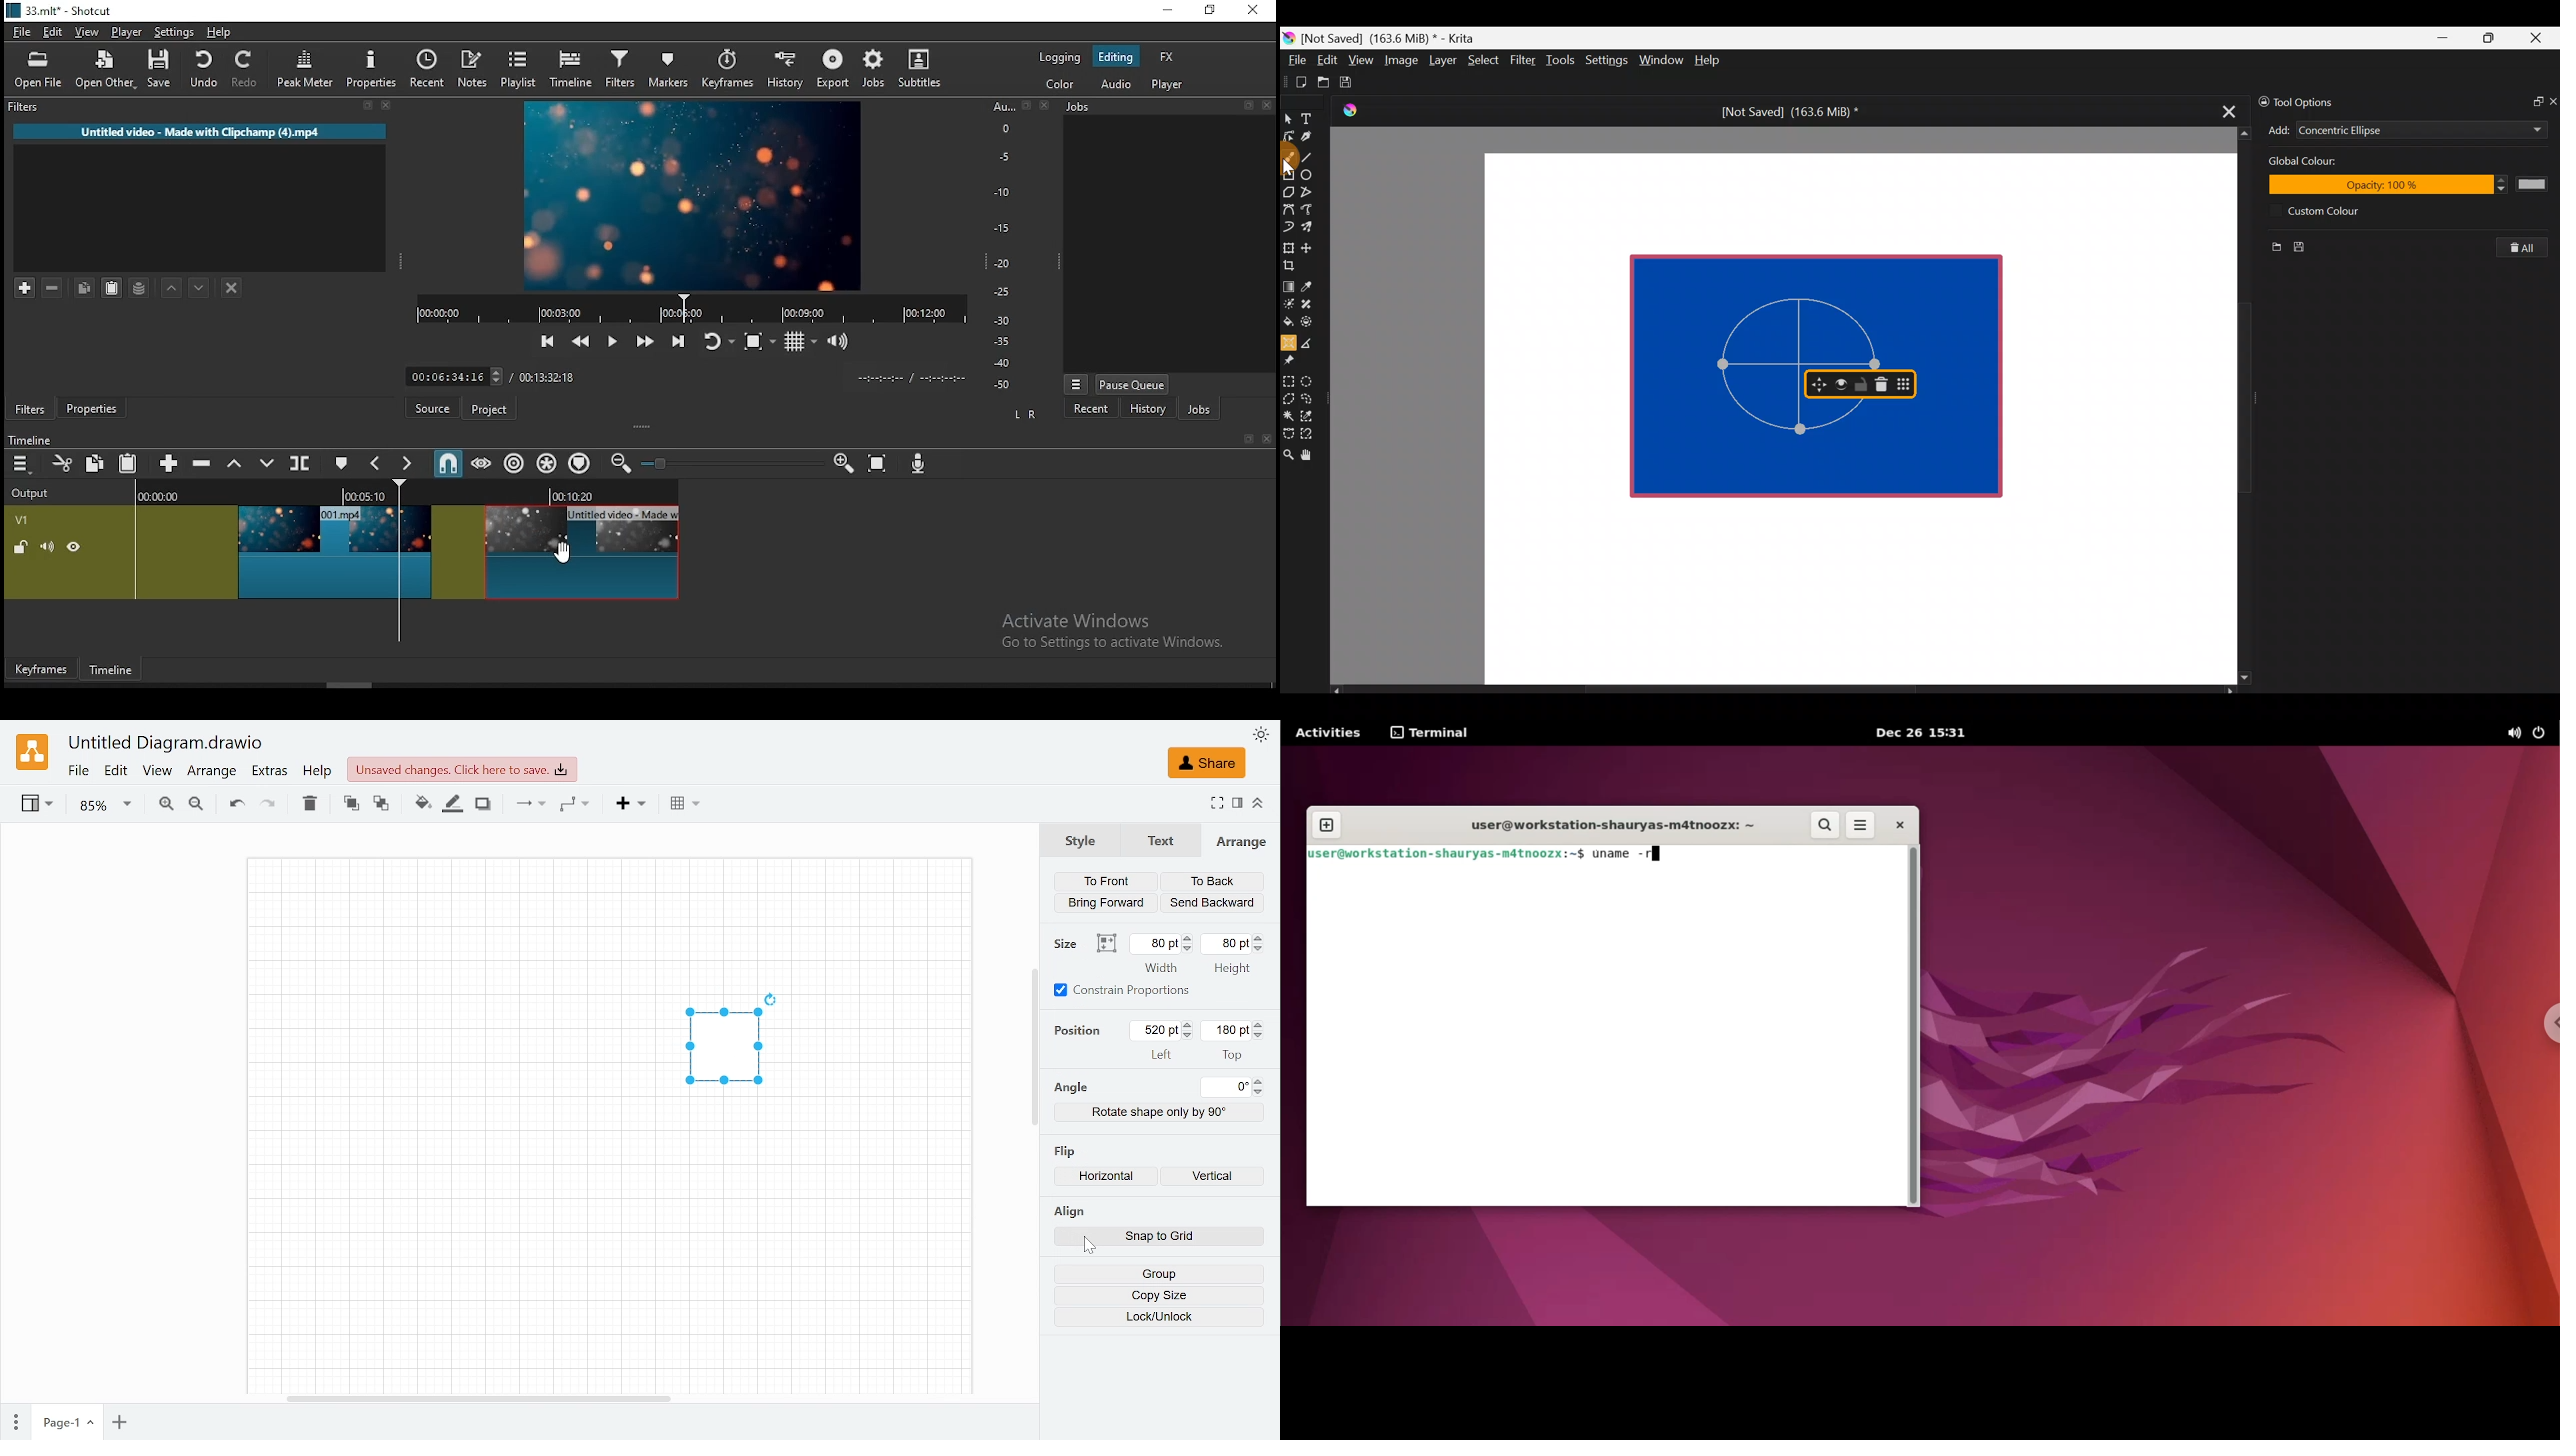  Describe the element at coordinates (1316, 139) in the screenshot. I see `Calligraphy` at that location.